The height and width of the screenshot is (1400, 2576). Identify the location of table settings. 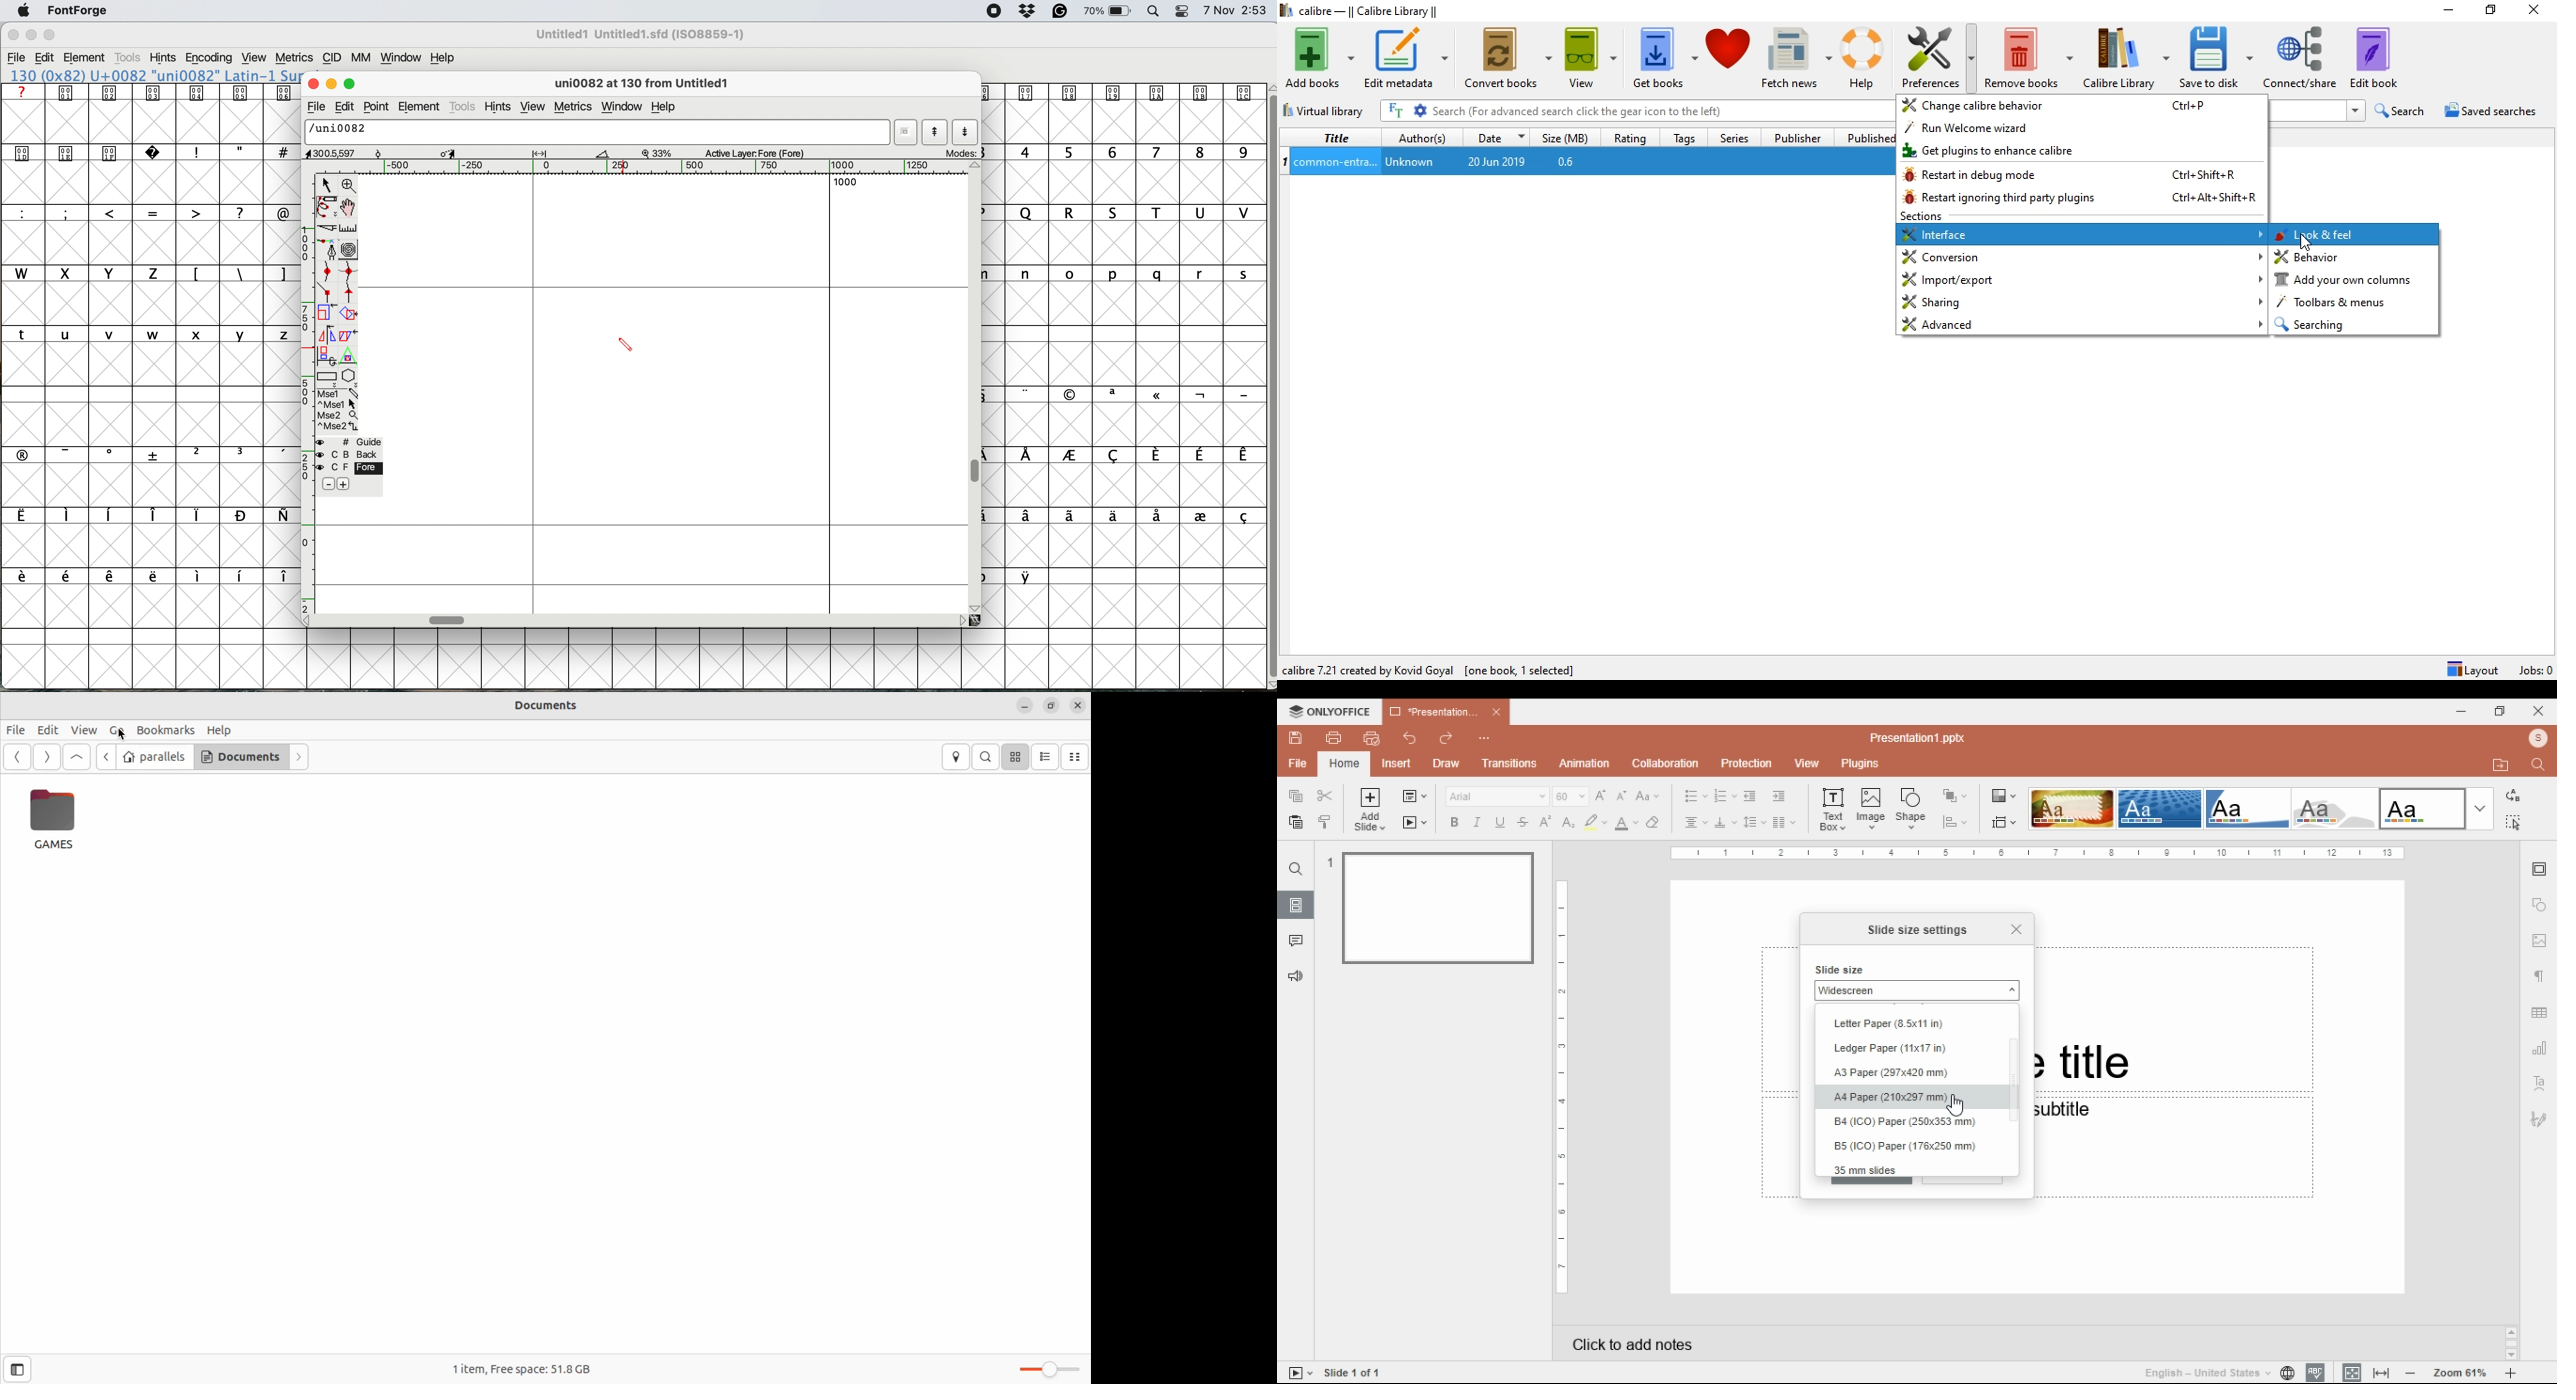
(2541, 1015).